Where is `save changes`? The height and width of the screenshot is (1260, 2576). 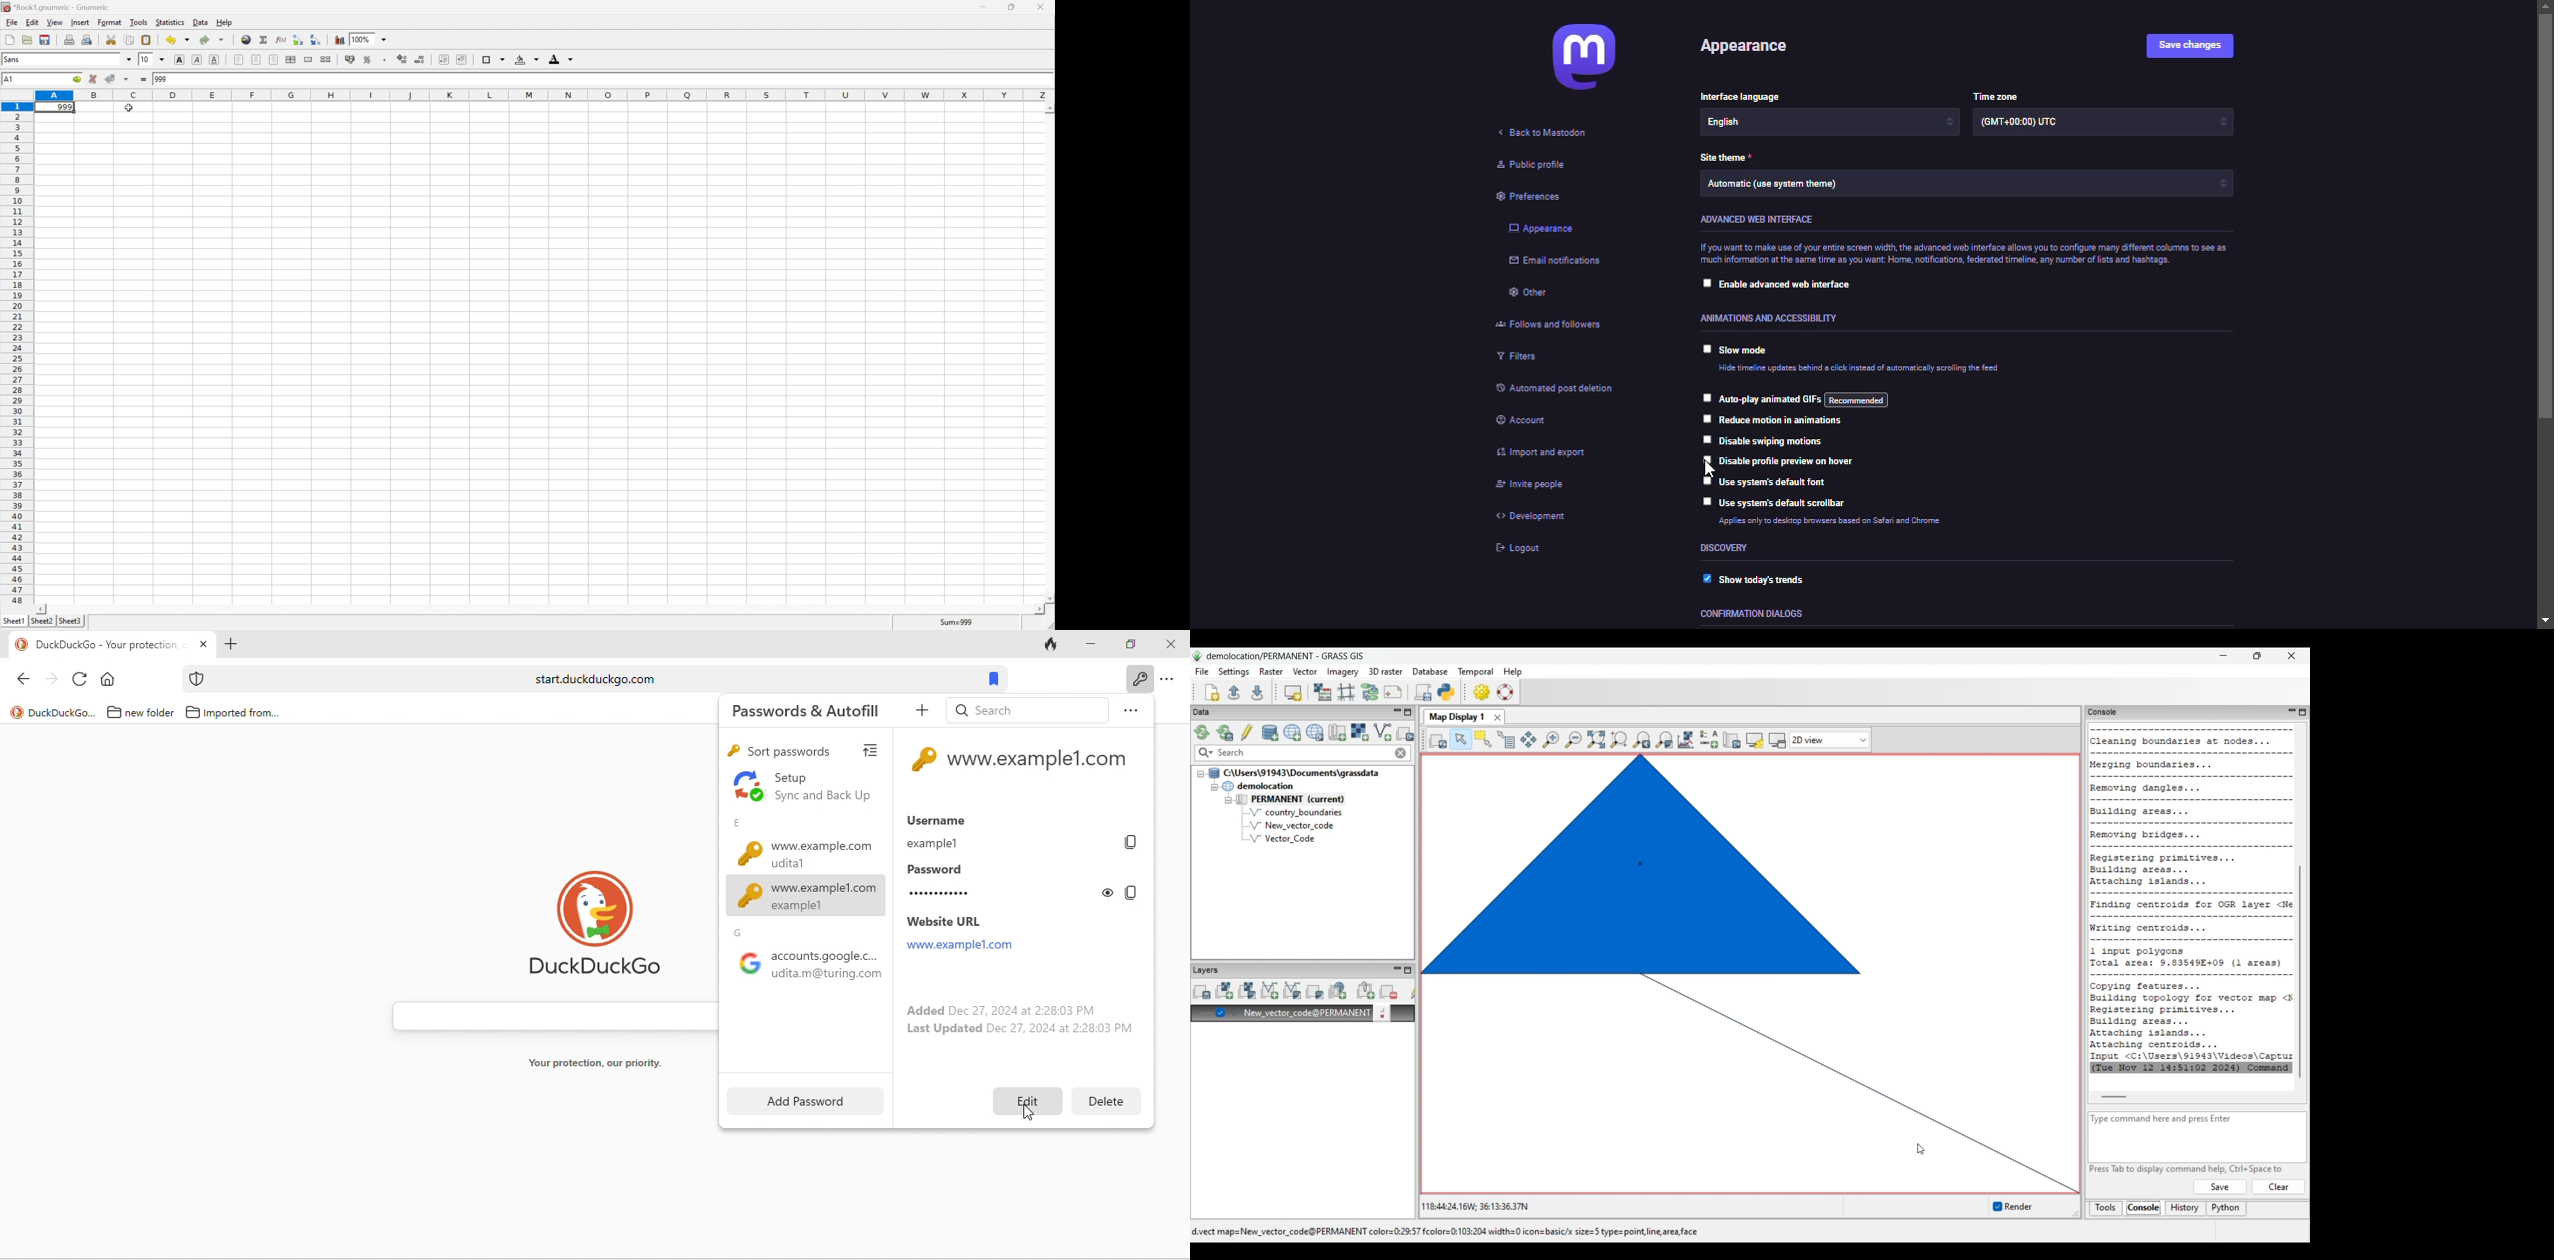
save changes is located at coordinates (2186, 45).